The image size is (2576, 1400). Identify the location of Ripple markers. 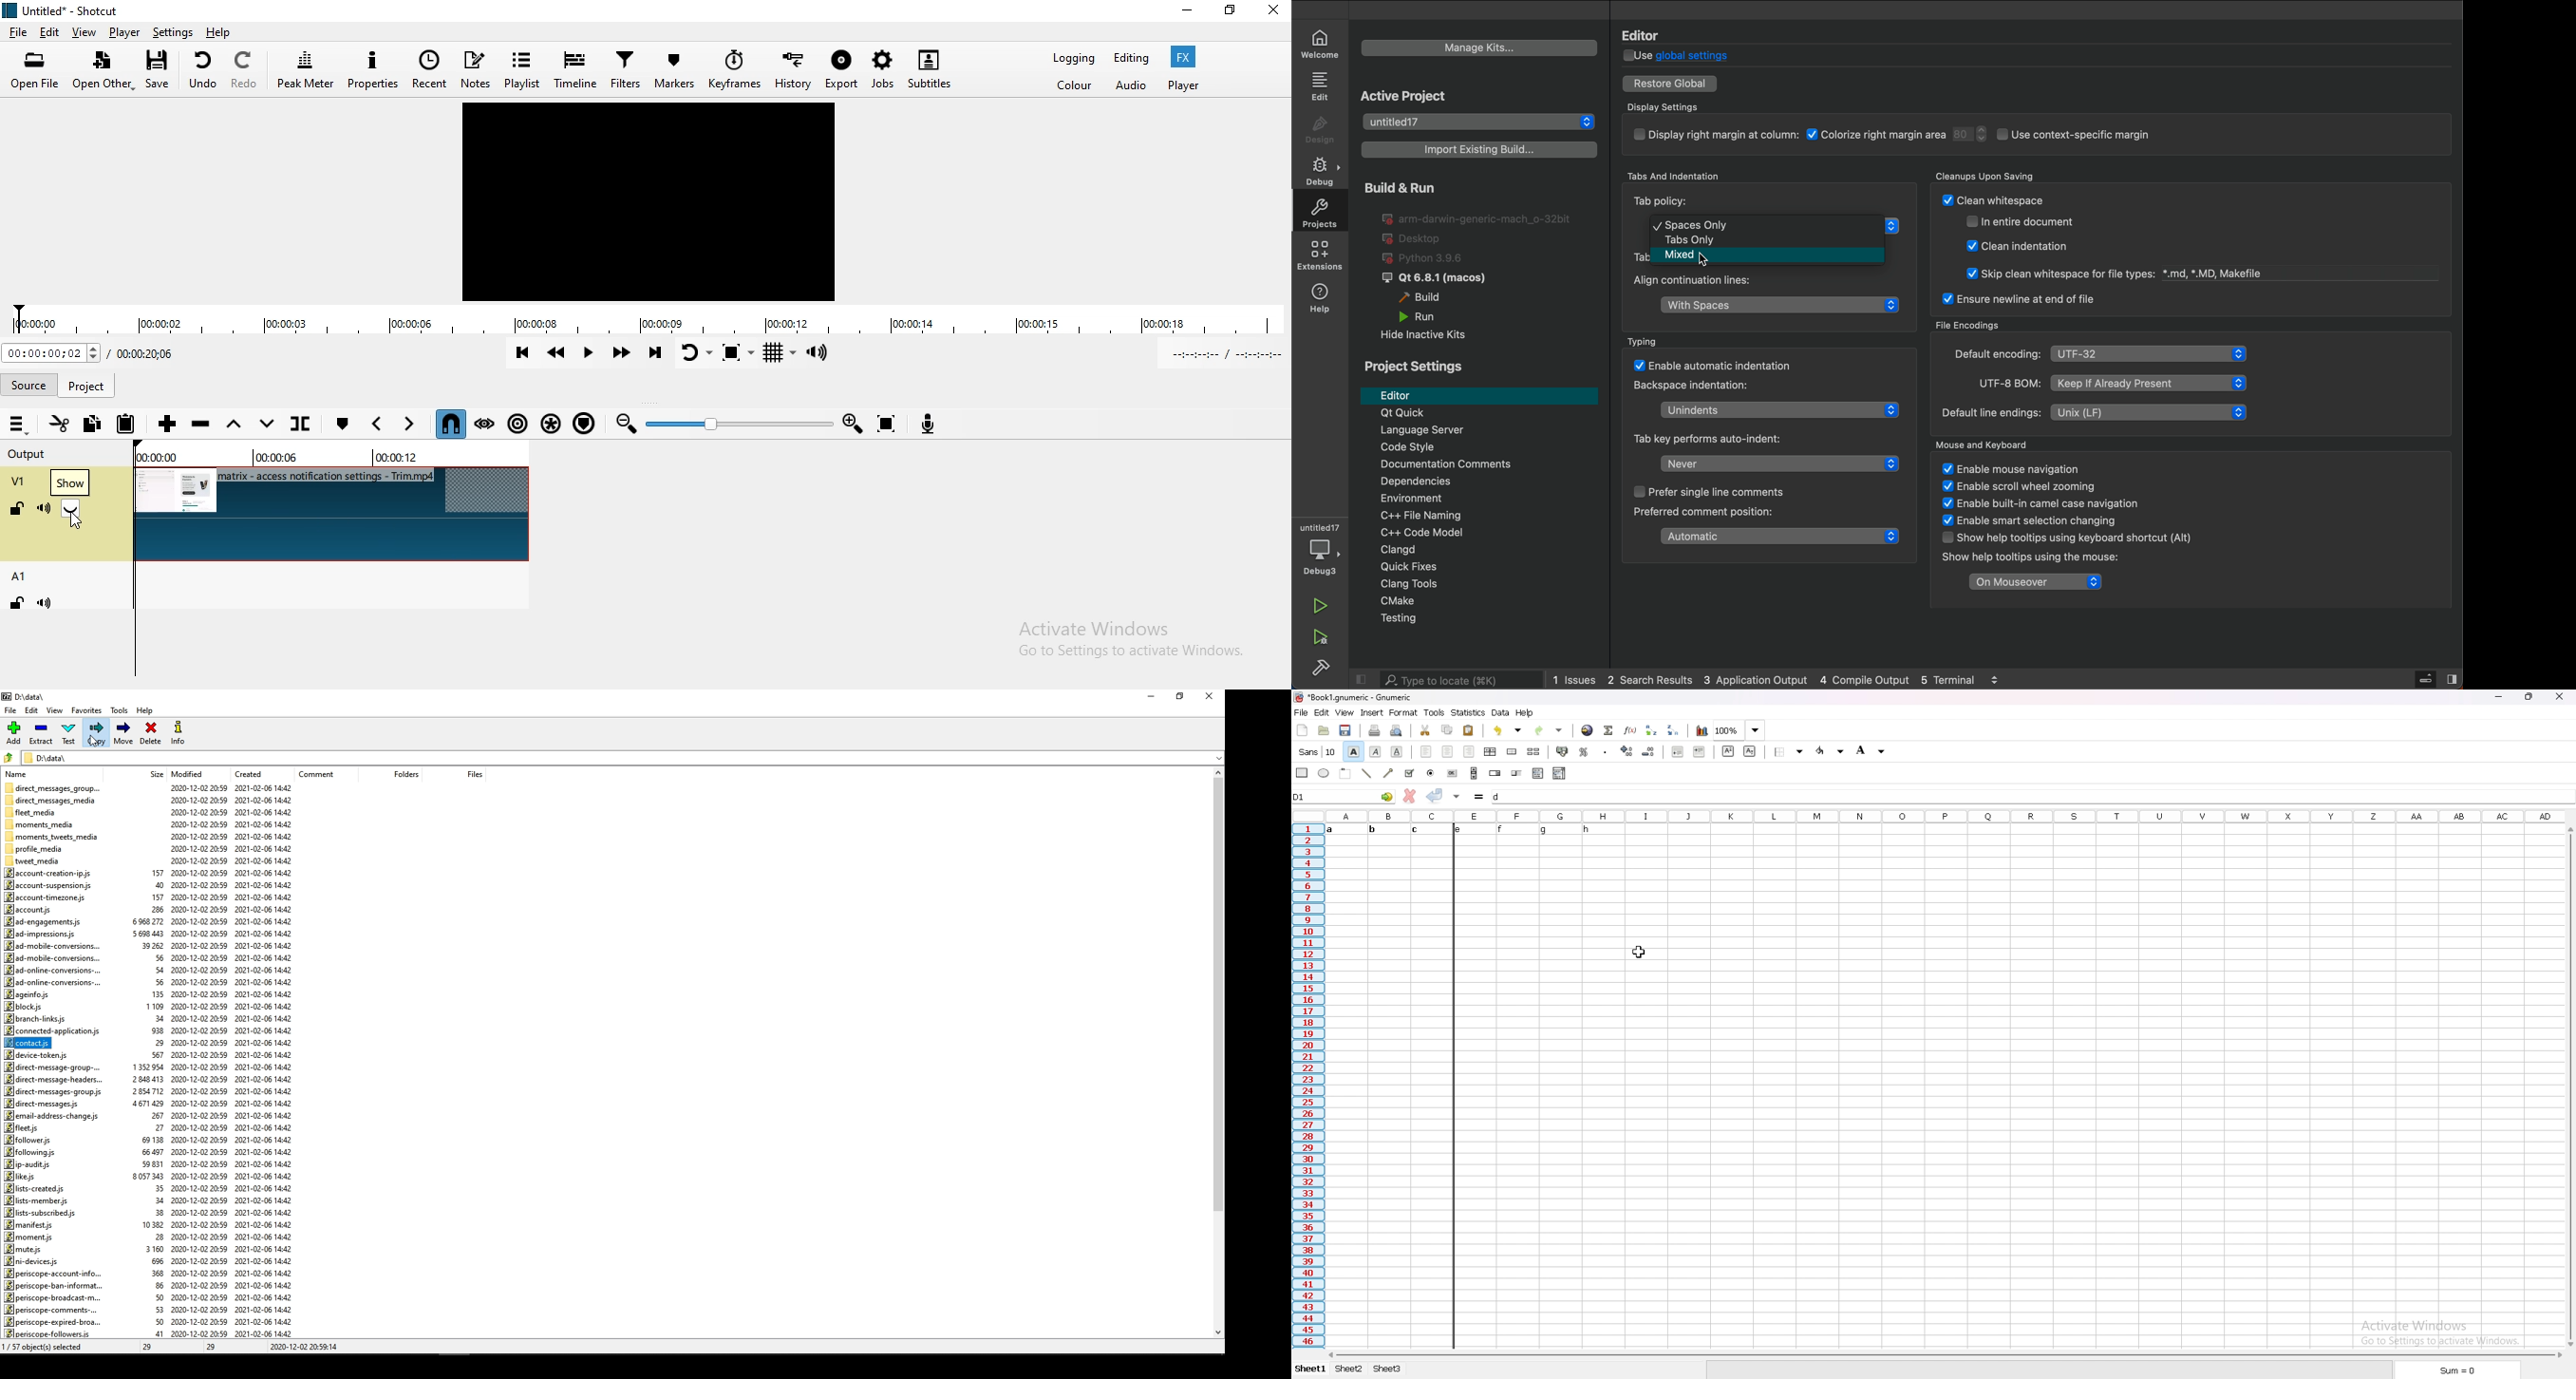
(585, 422).